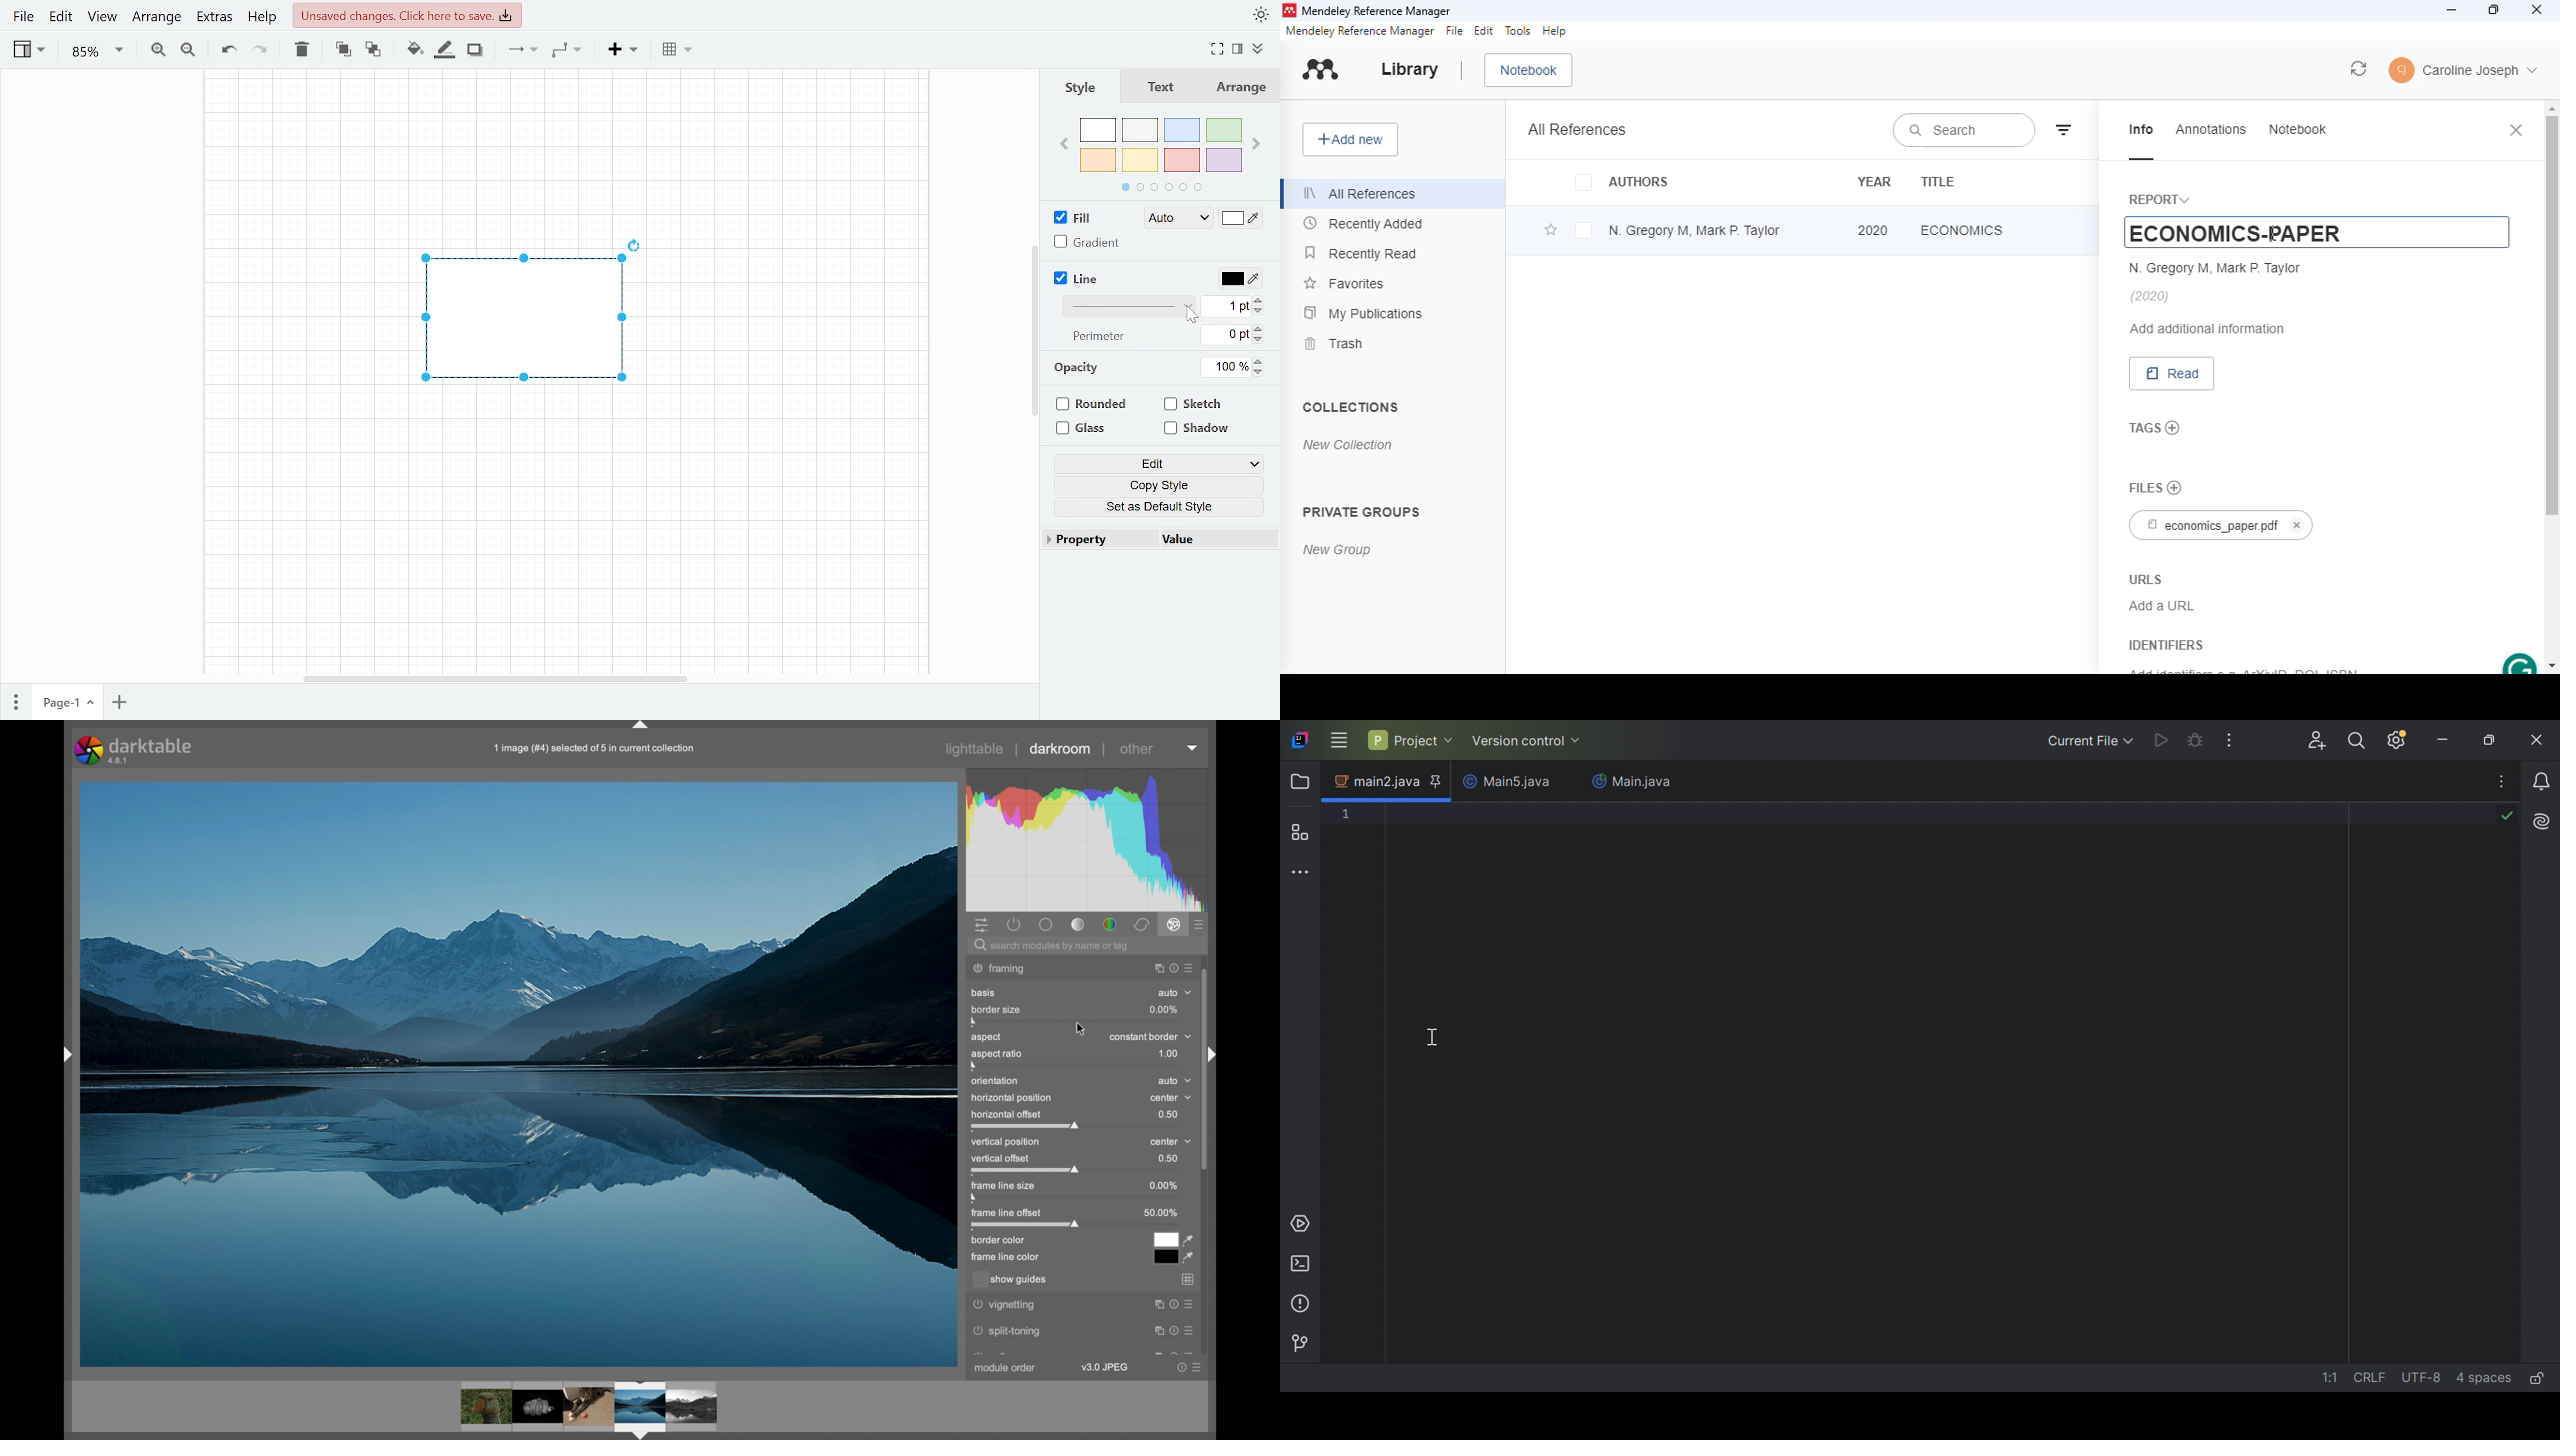 The width and height of the screenshot is (2576, 1456). Describe the element at coordinates (1143, 924) in the screenshot. I see `correct` at that location.